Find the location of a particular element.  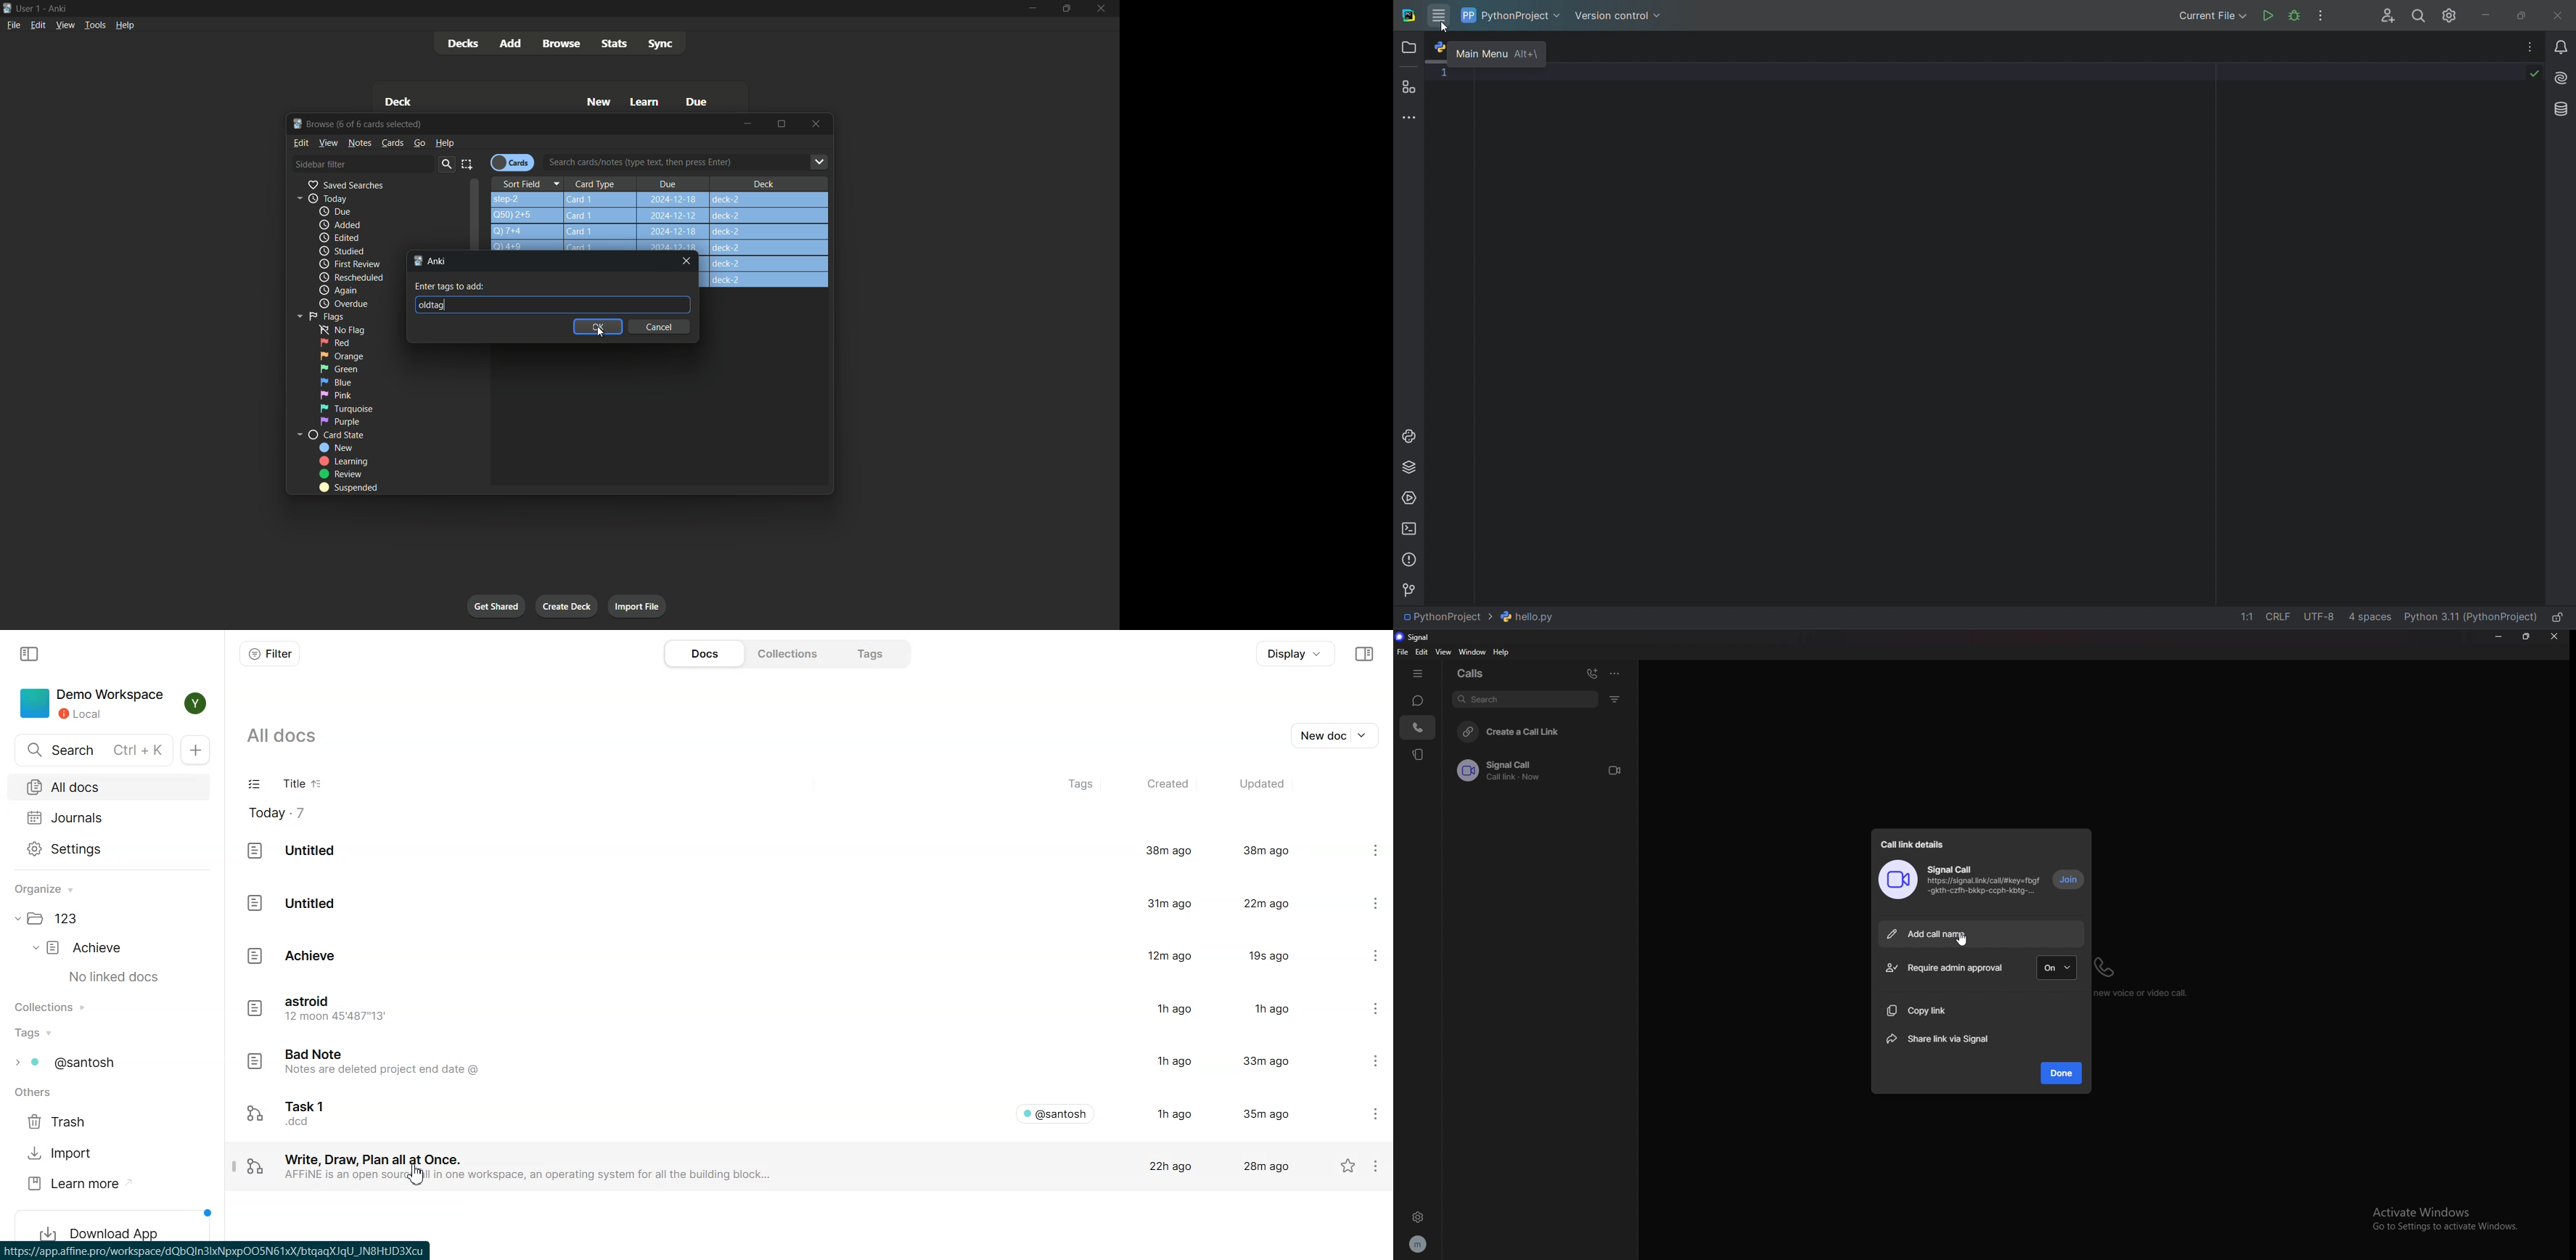

Close browse is located at coordinates (816, 125).